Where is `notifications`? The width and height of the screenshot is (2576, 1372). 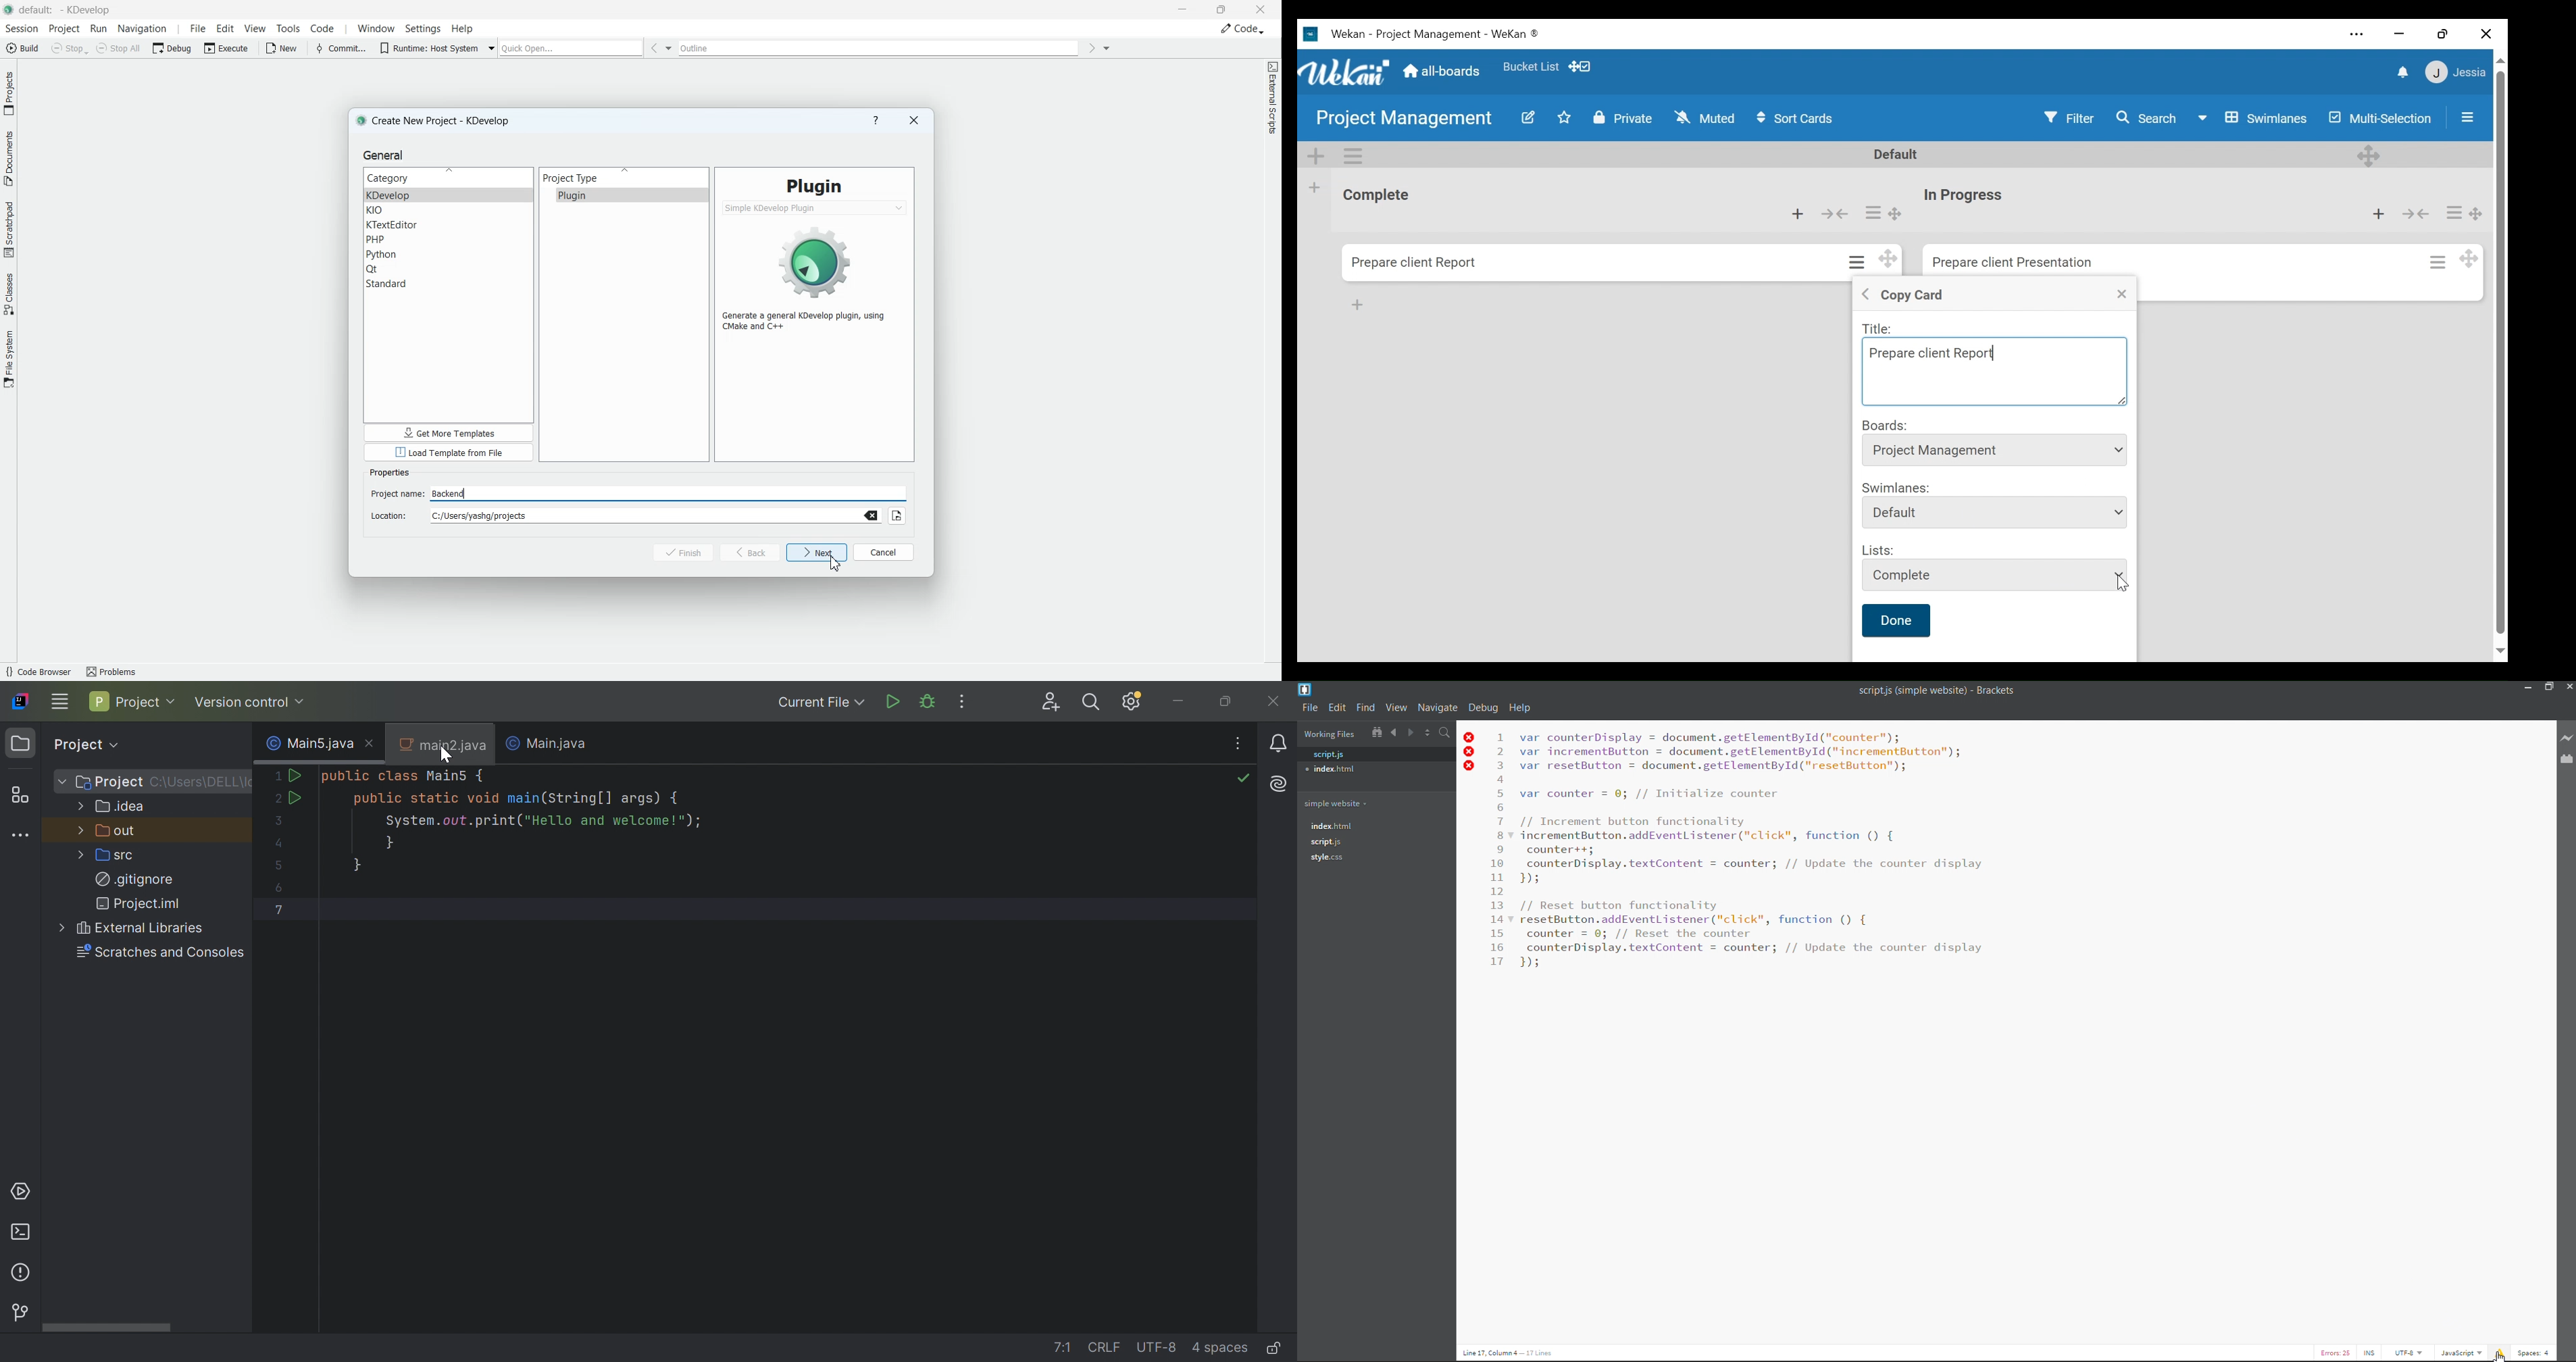 notifications is located at coordinates (2408, 72).